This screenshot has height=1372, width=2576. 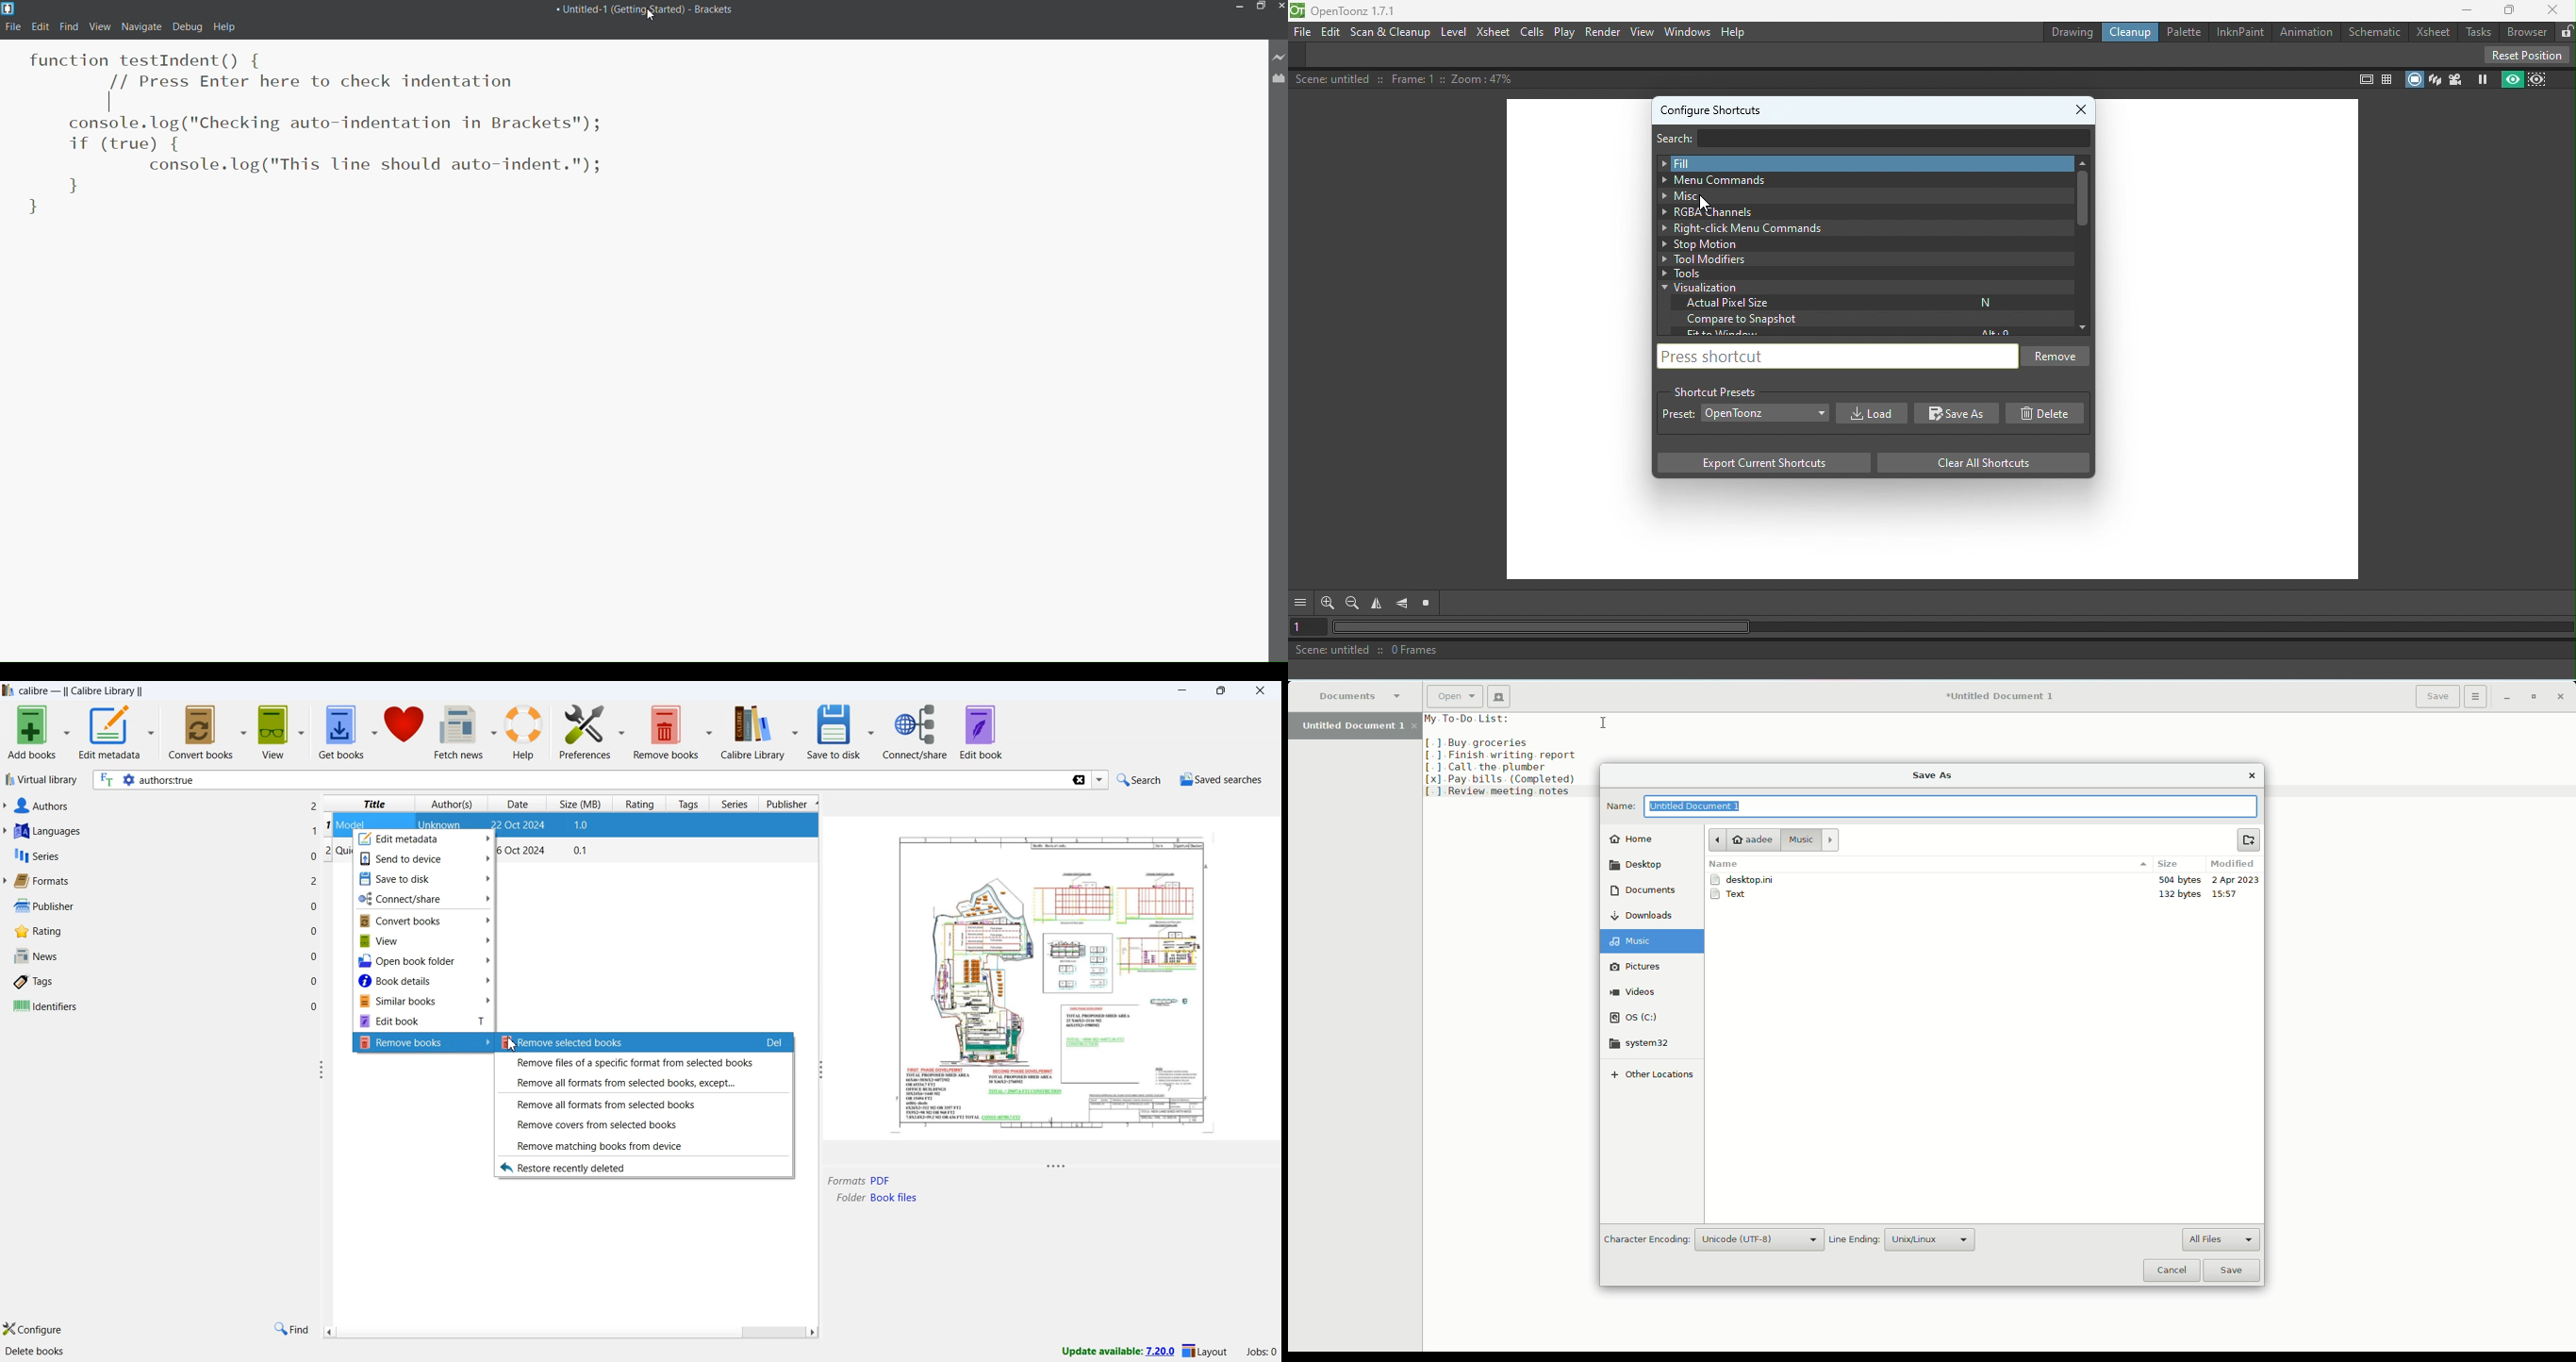 What do you see at coordinates (569, 1332) in the screenshot?
I see `Scroll` at bounding box center [569, 1332].